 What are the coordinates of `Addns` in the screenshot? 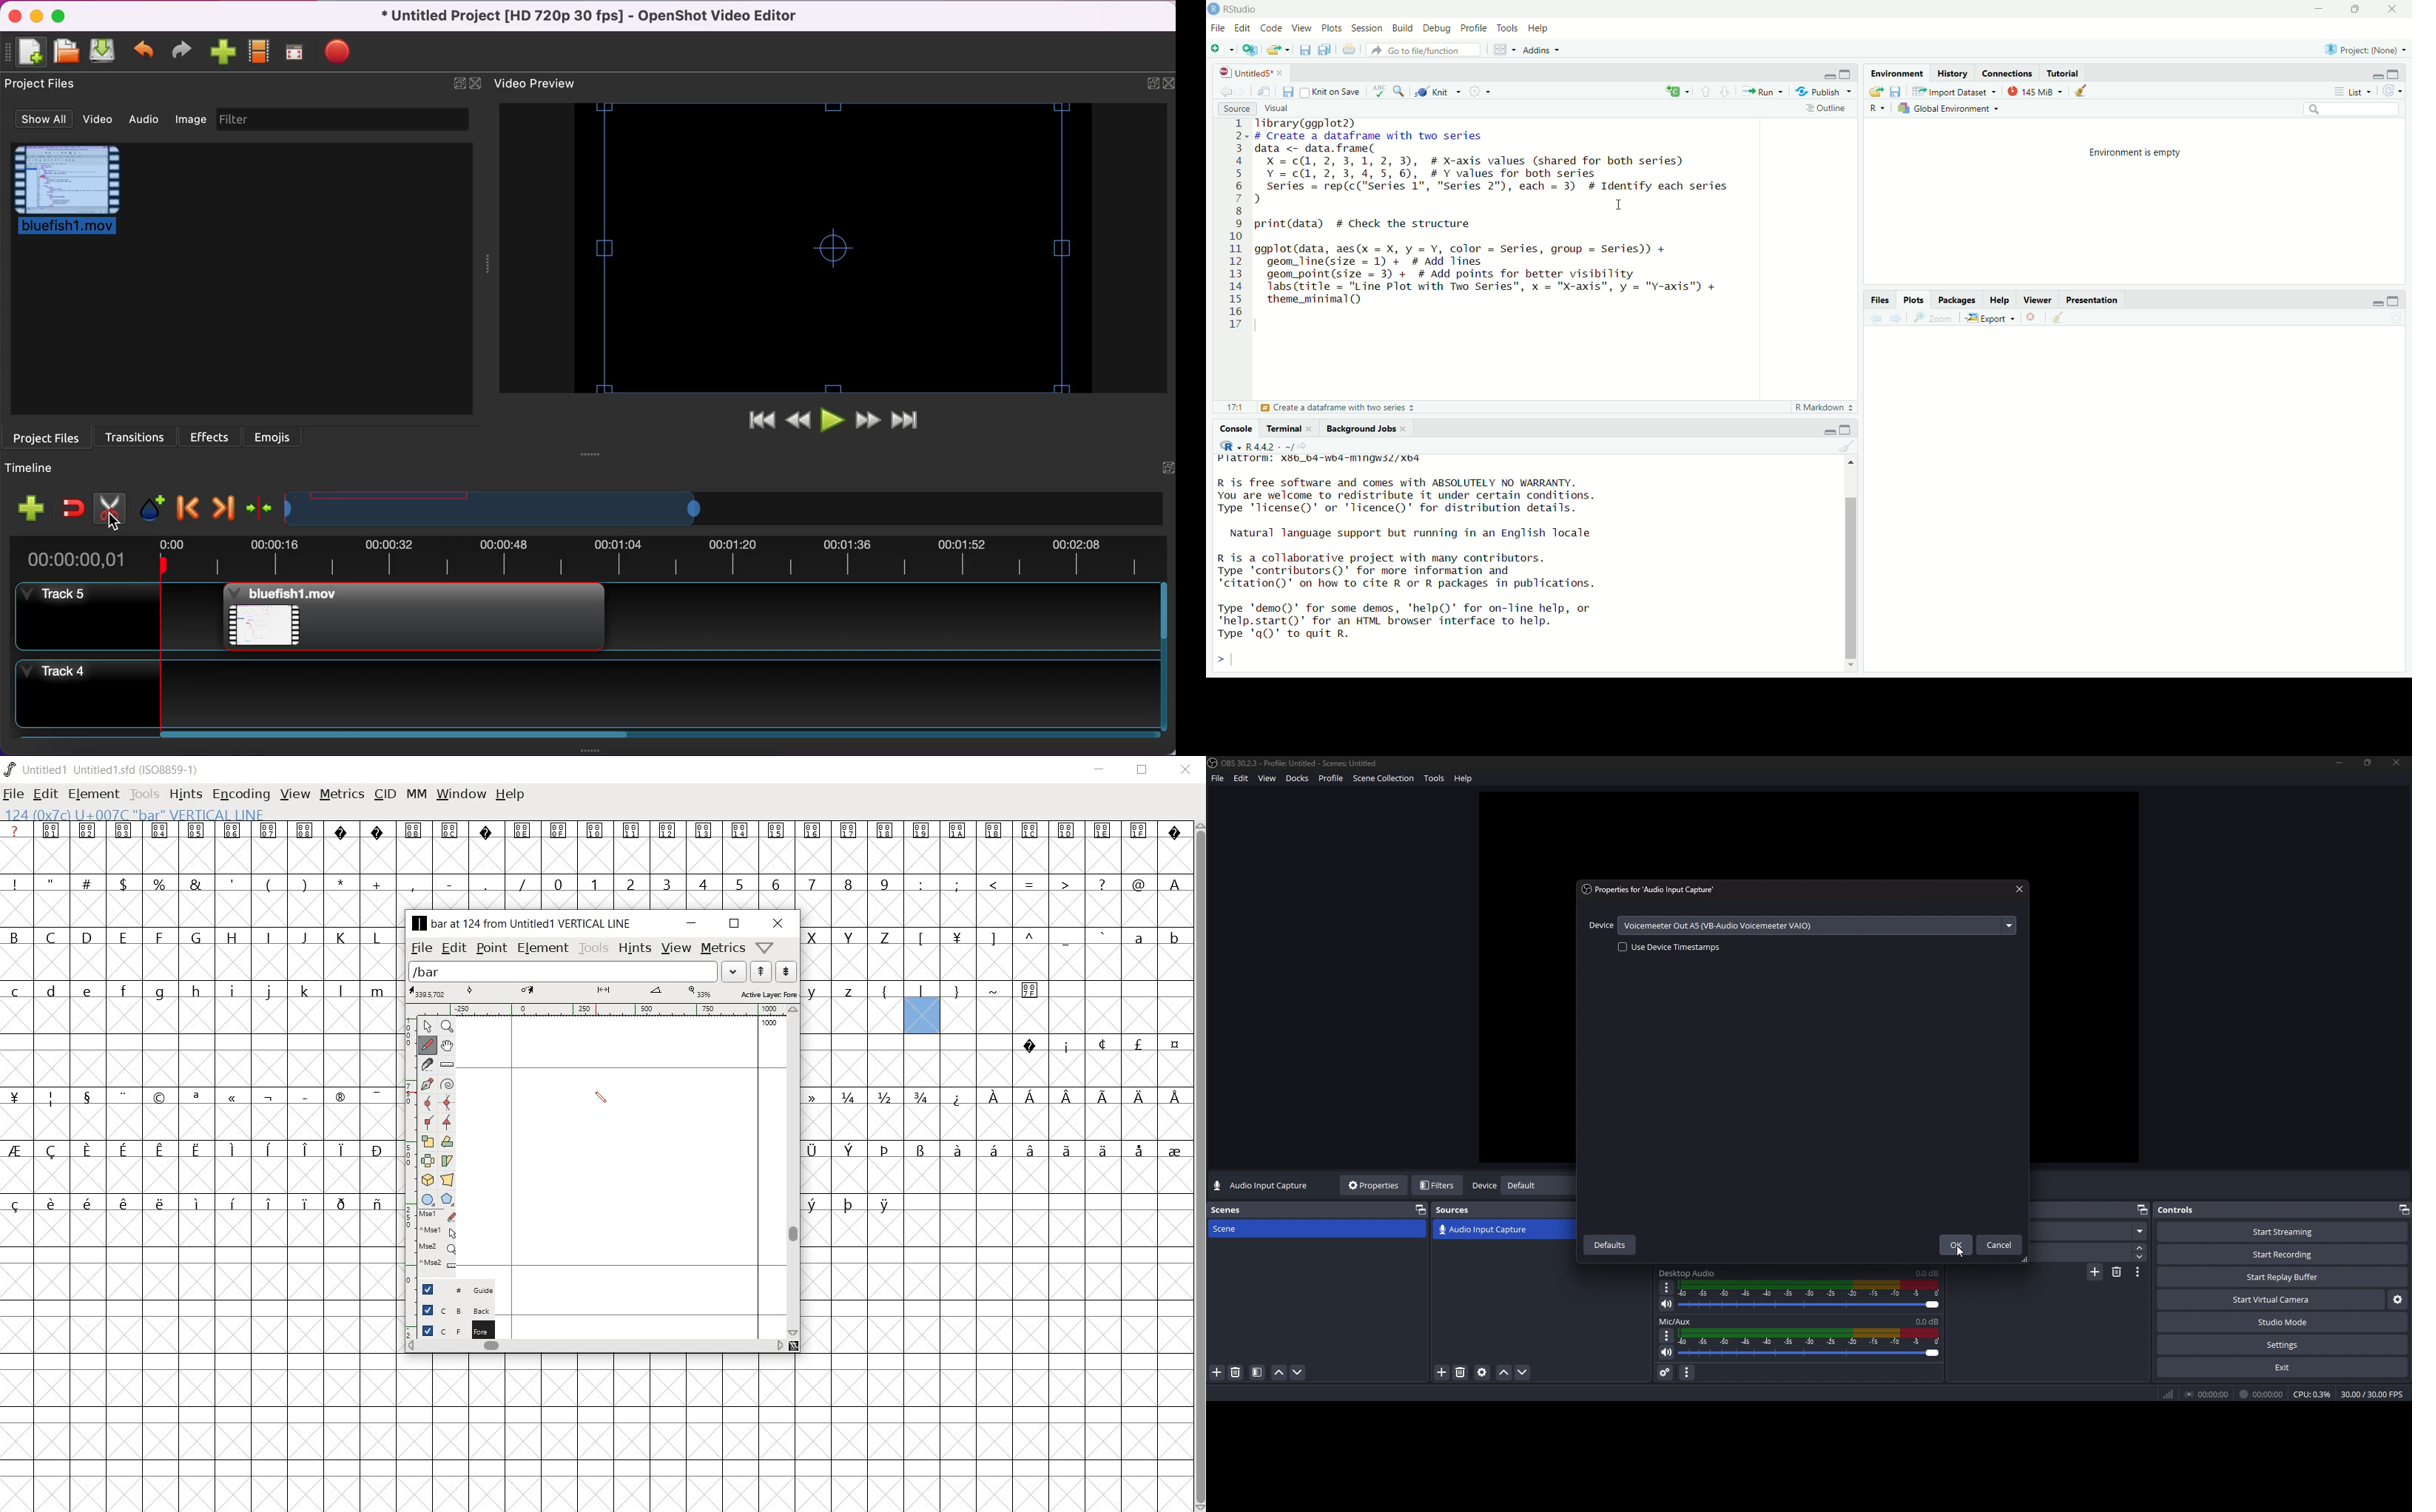 It's located at (1545, 52).